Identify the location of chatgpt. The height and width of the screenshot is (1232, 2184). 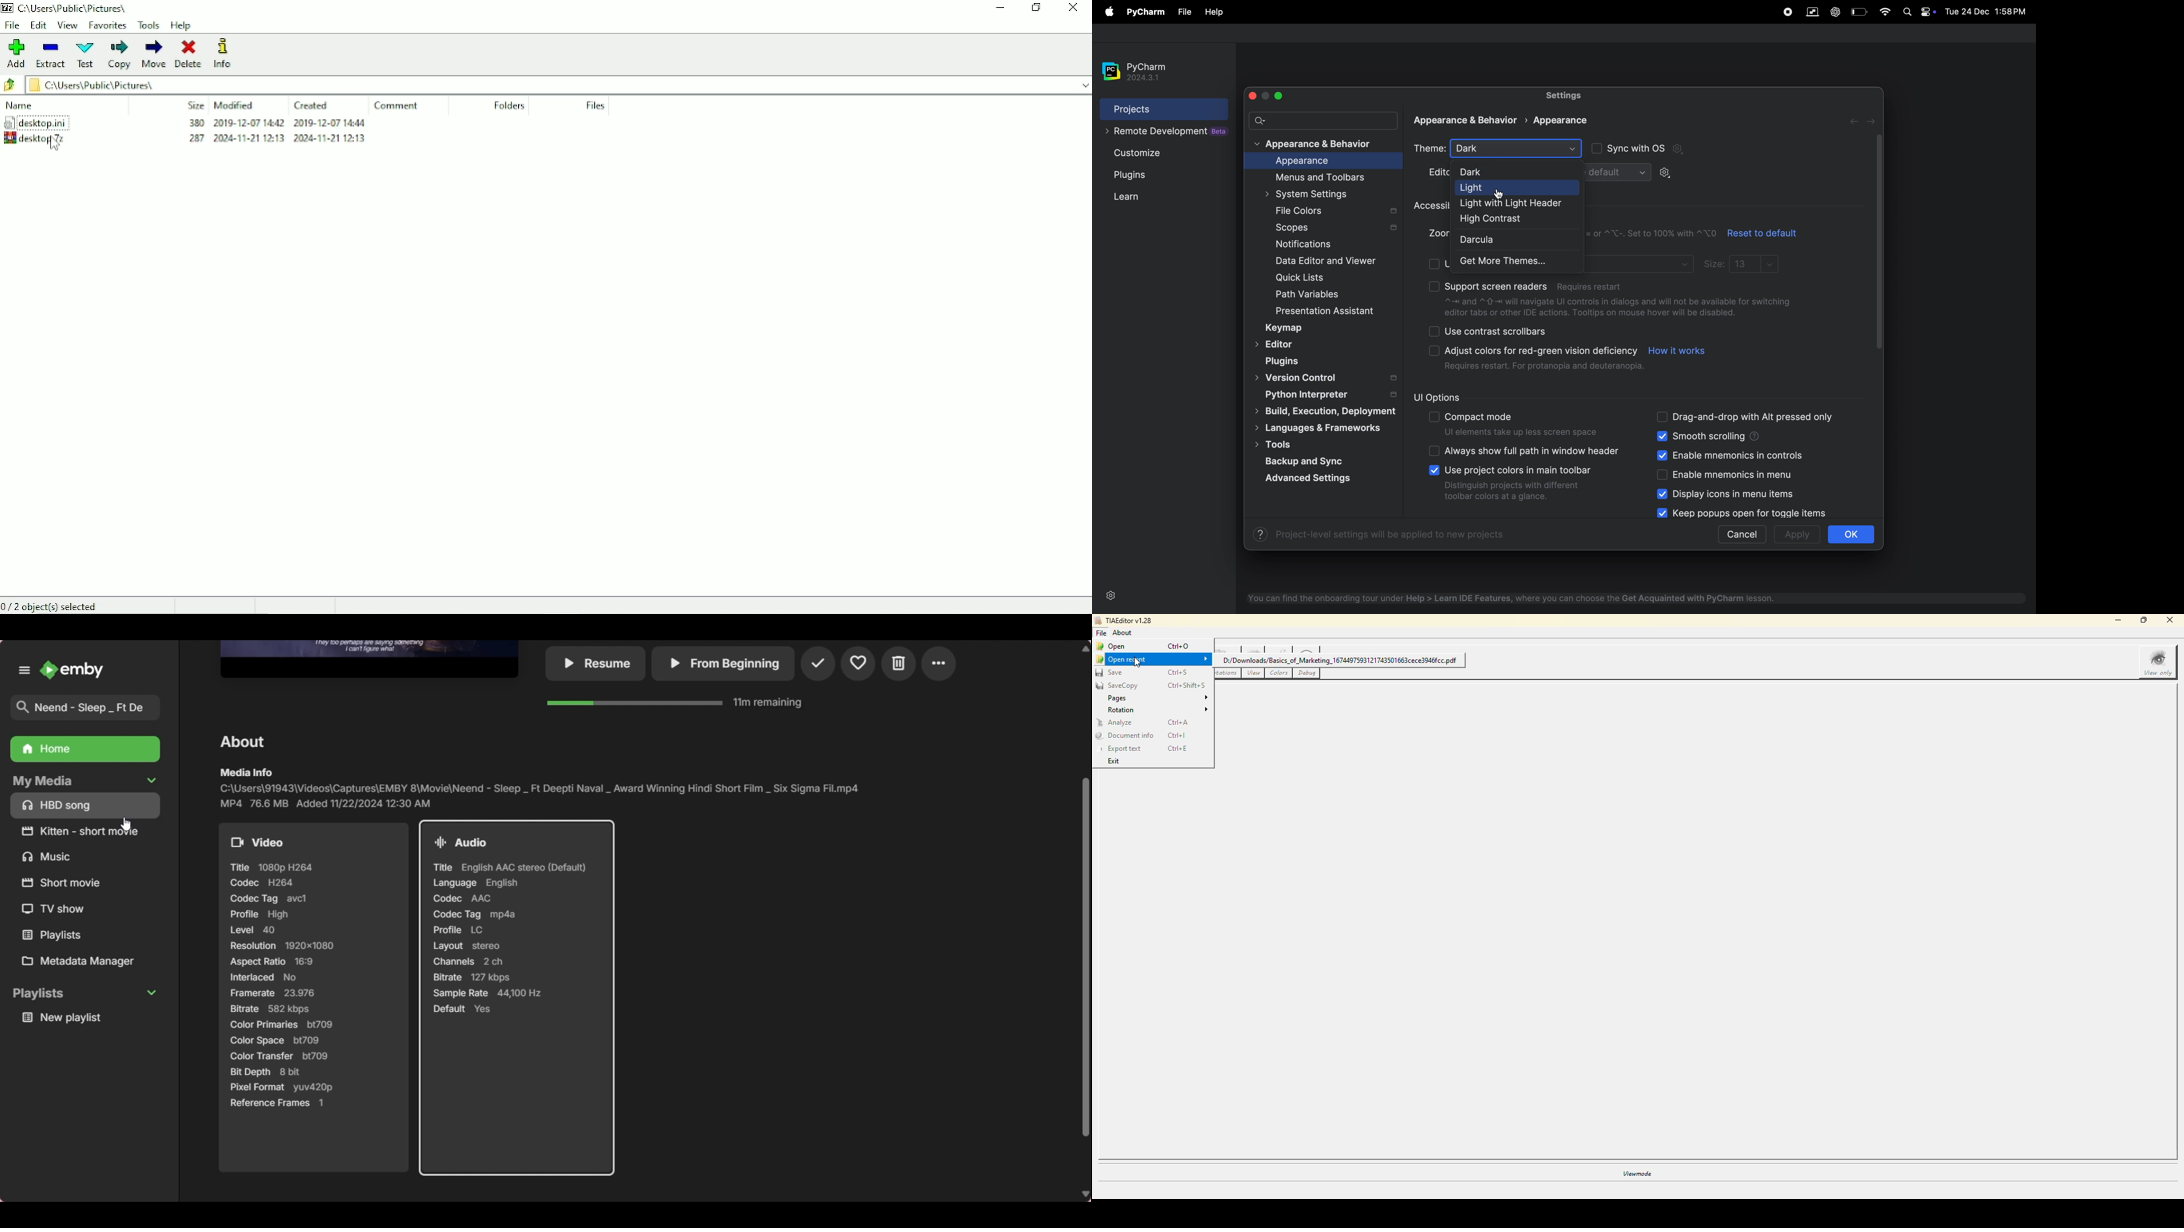
(1836, 10).